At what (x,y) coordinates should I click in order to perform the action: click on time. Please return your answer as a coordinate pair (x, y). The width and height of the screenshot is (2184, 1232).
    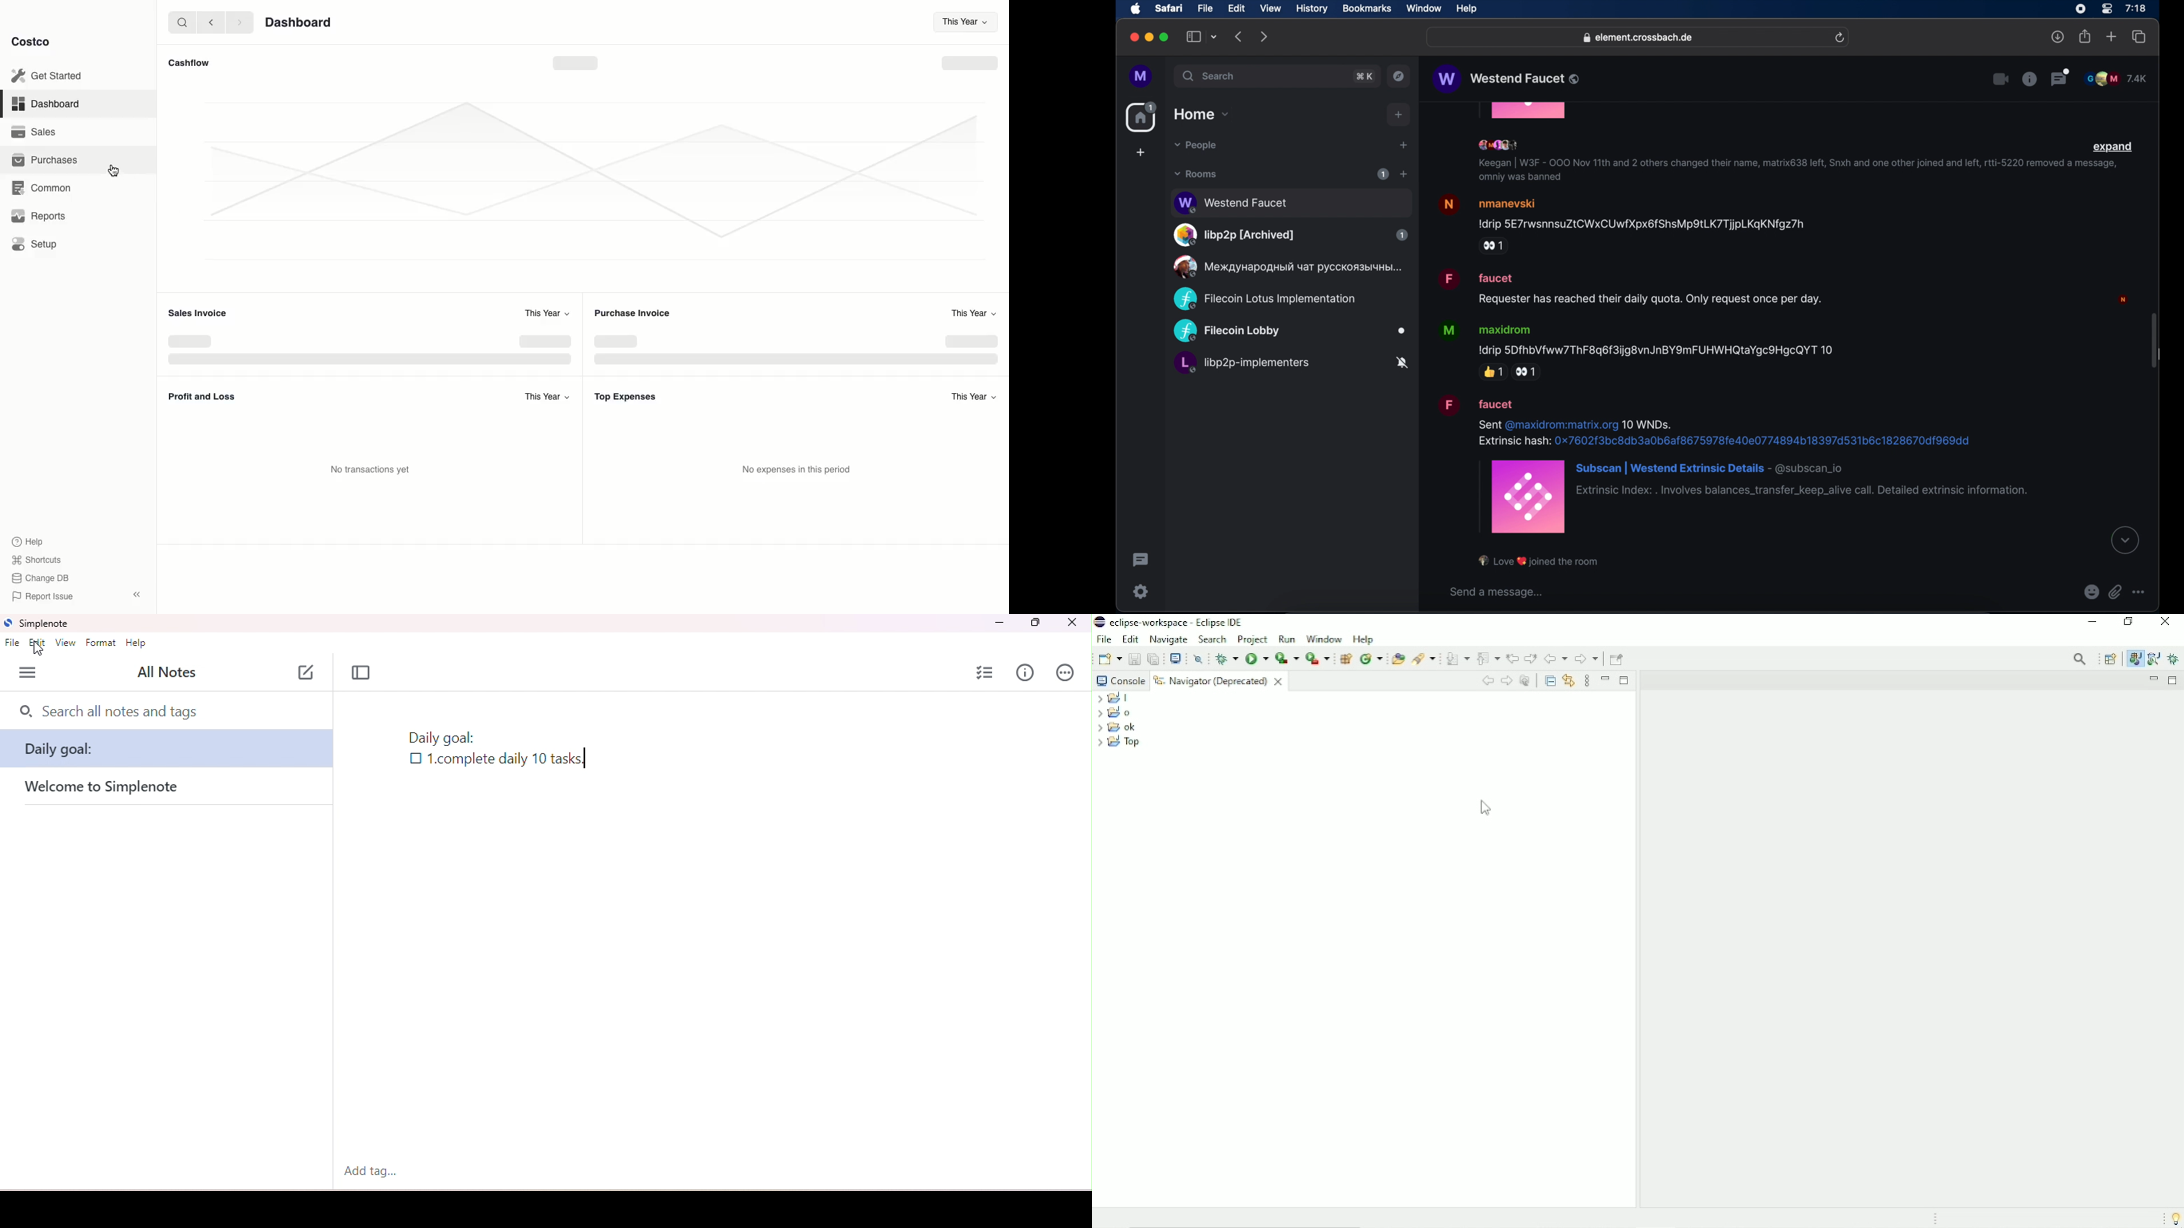
    Looking at the image, I should click on (2136, 8).